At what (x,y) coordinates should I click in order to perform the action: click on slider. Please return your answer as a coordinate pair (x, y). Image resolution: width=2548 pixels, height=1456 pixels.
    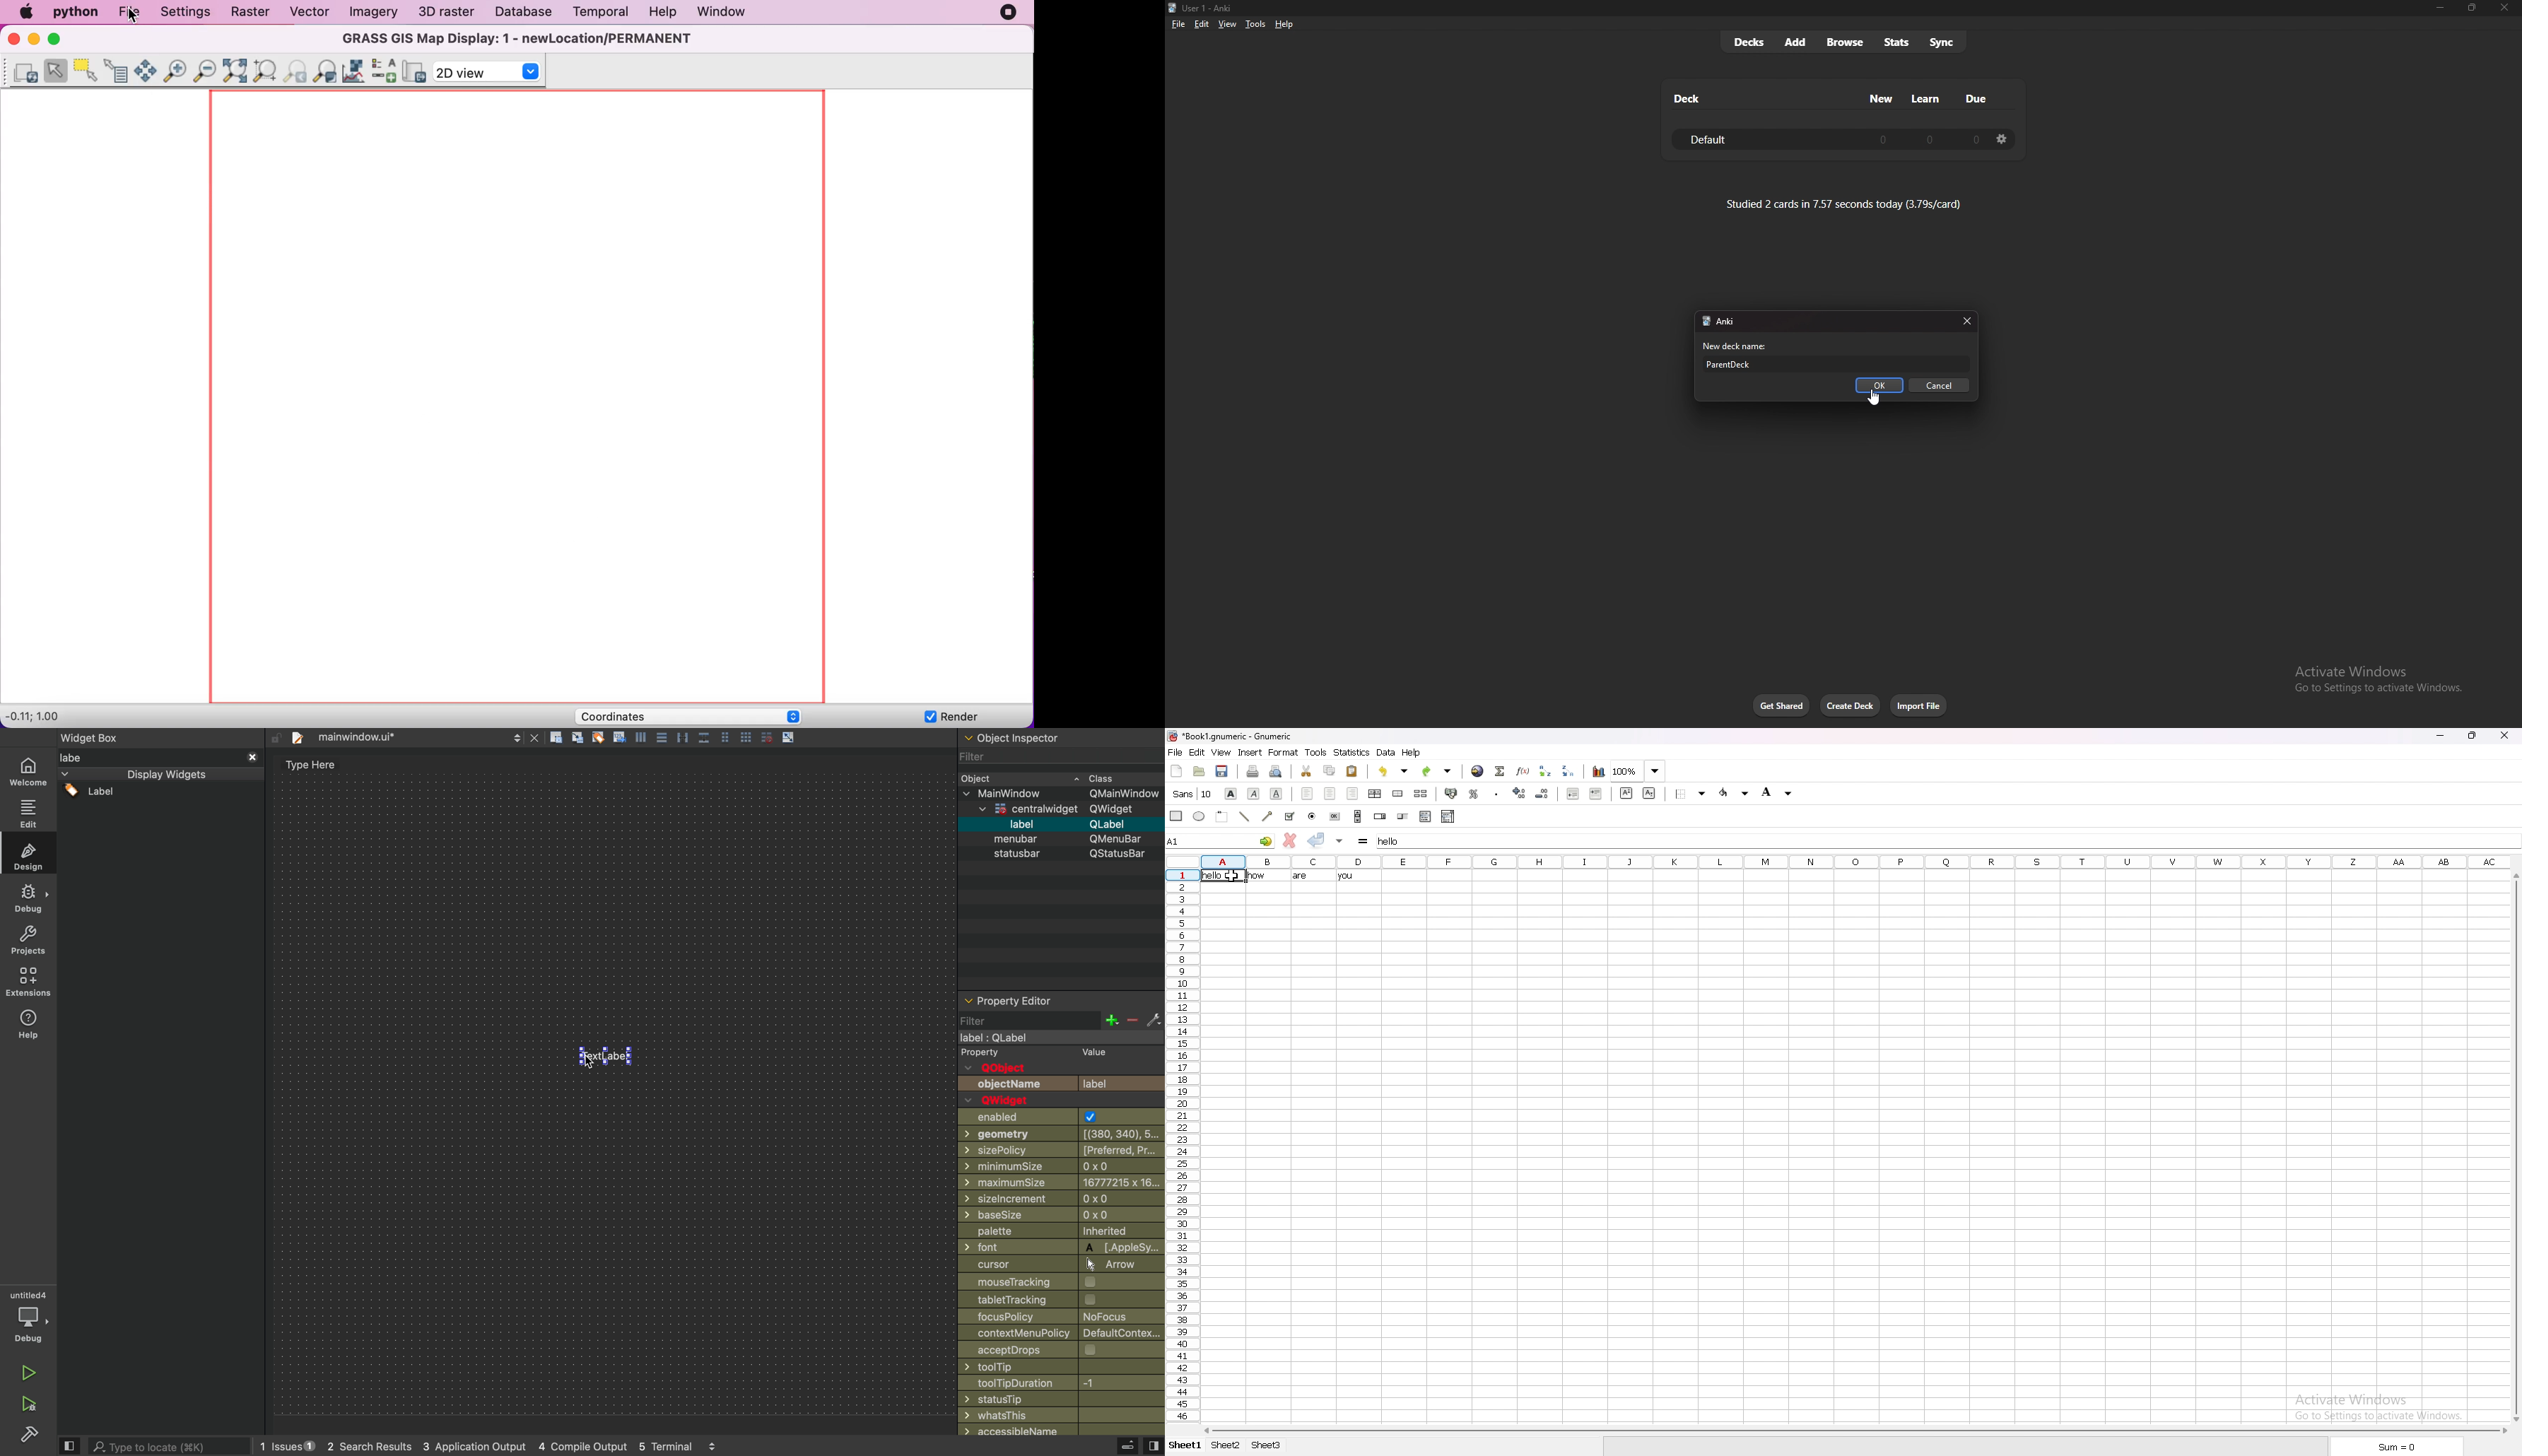
    Looking at the image, I should click on (1403, 816).